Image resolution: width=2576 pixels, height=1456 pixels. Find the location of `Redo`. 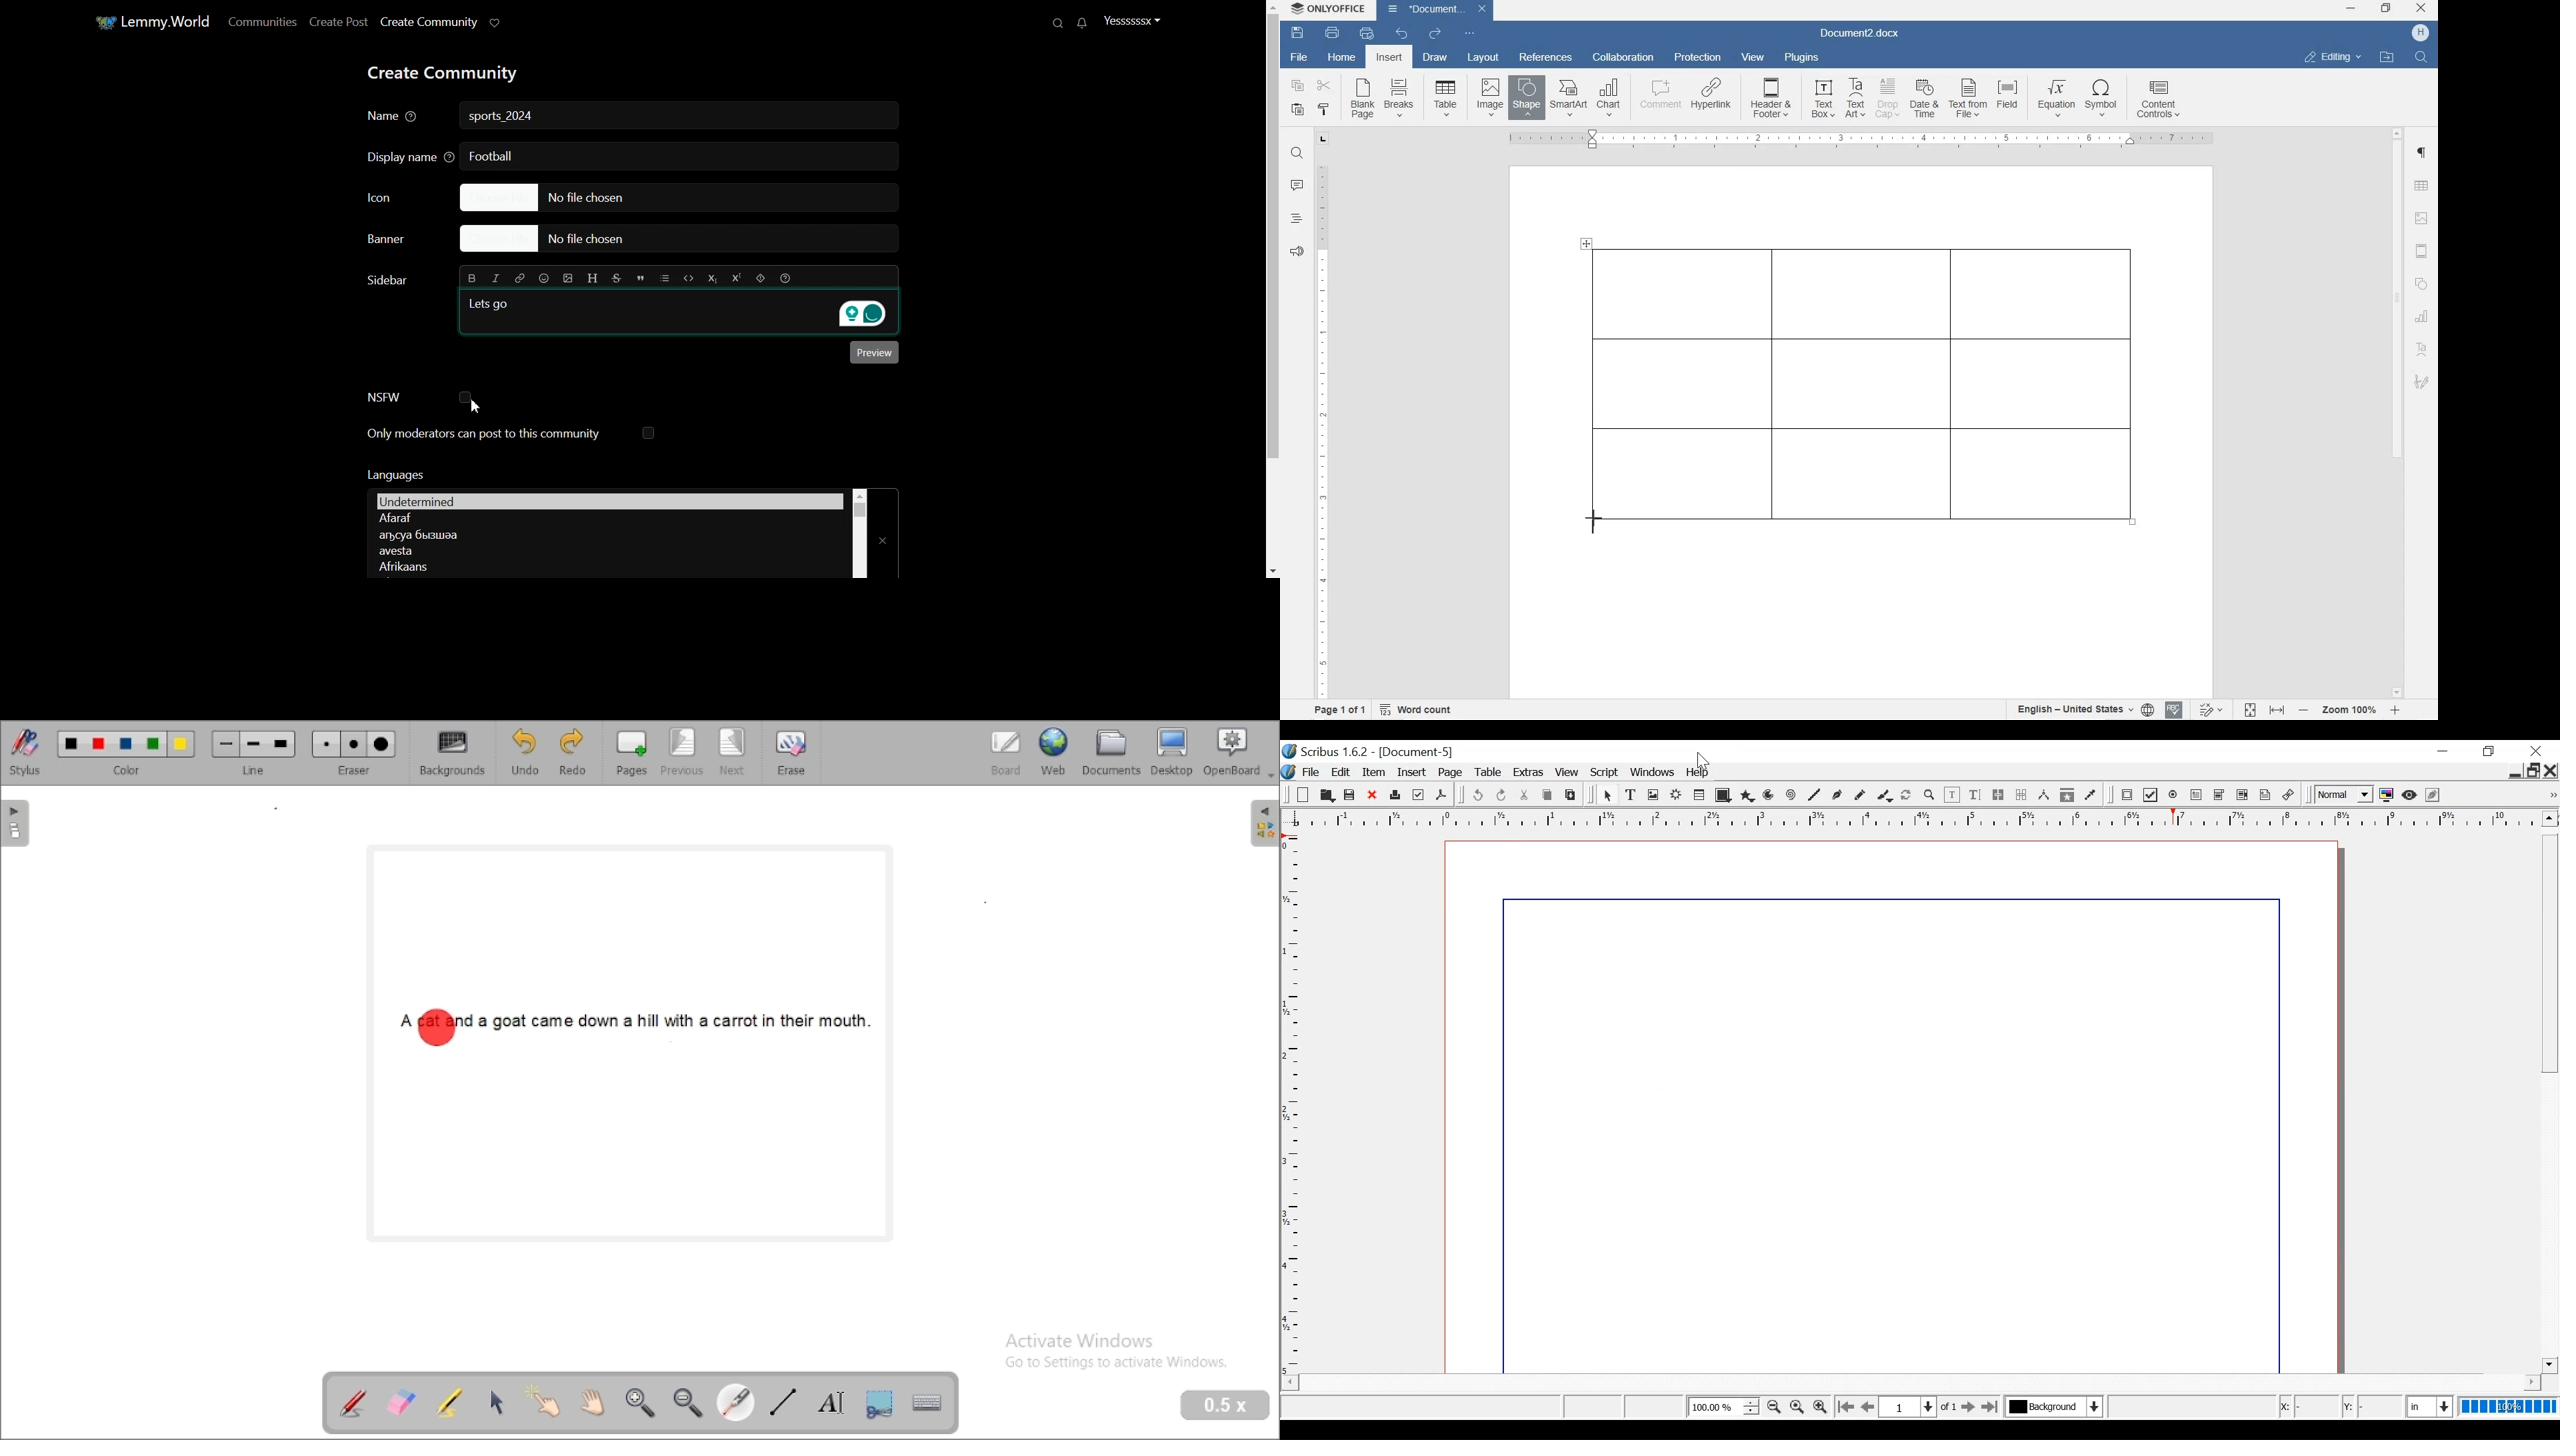

Redo is located at coordinates (1502, 795).